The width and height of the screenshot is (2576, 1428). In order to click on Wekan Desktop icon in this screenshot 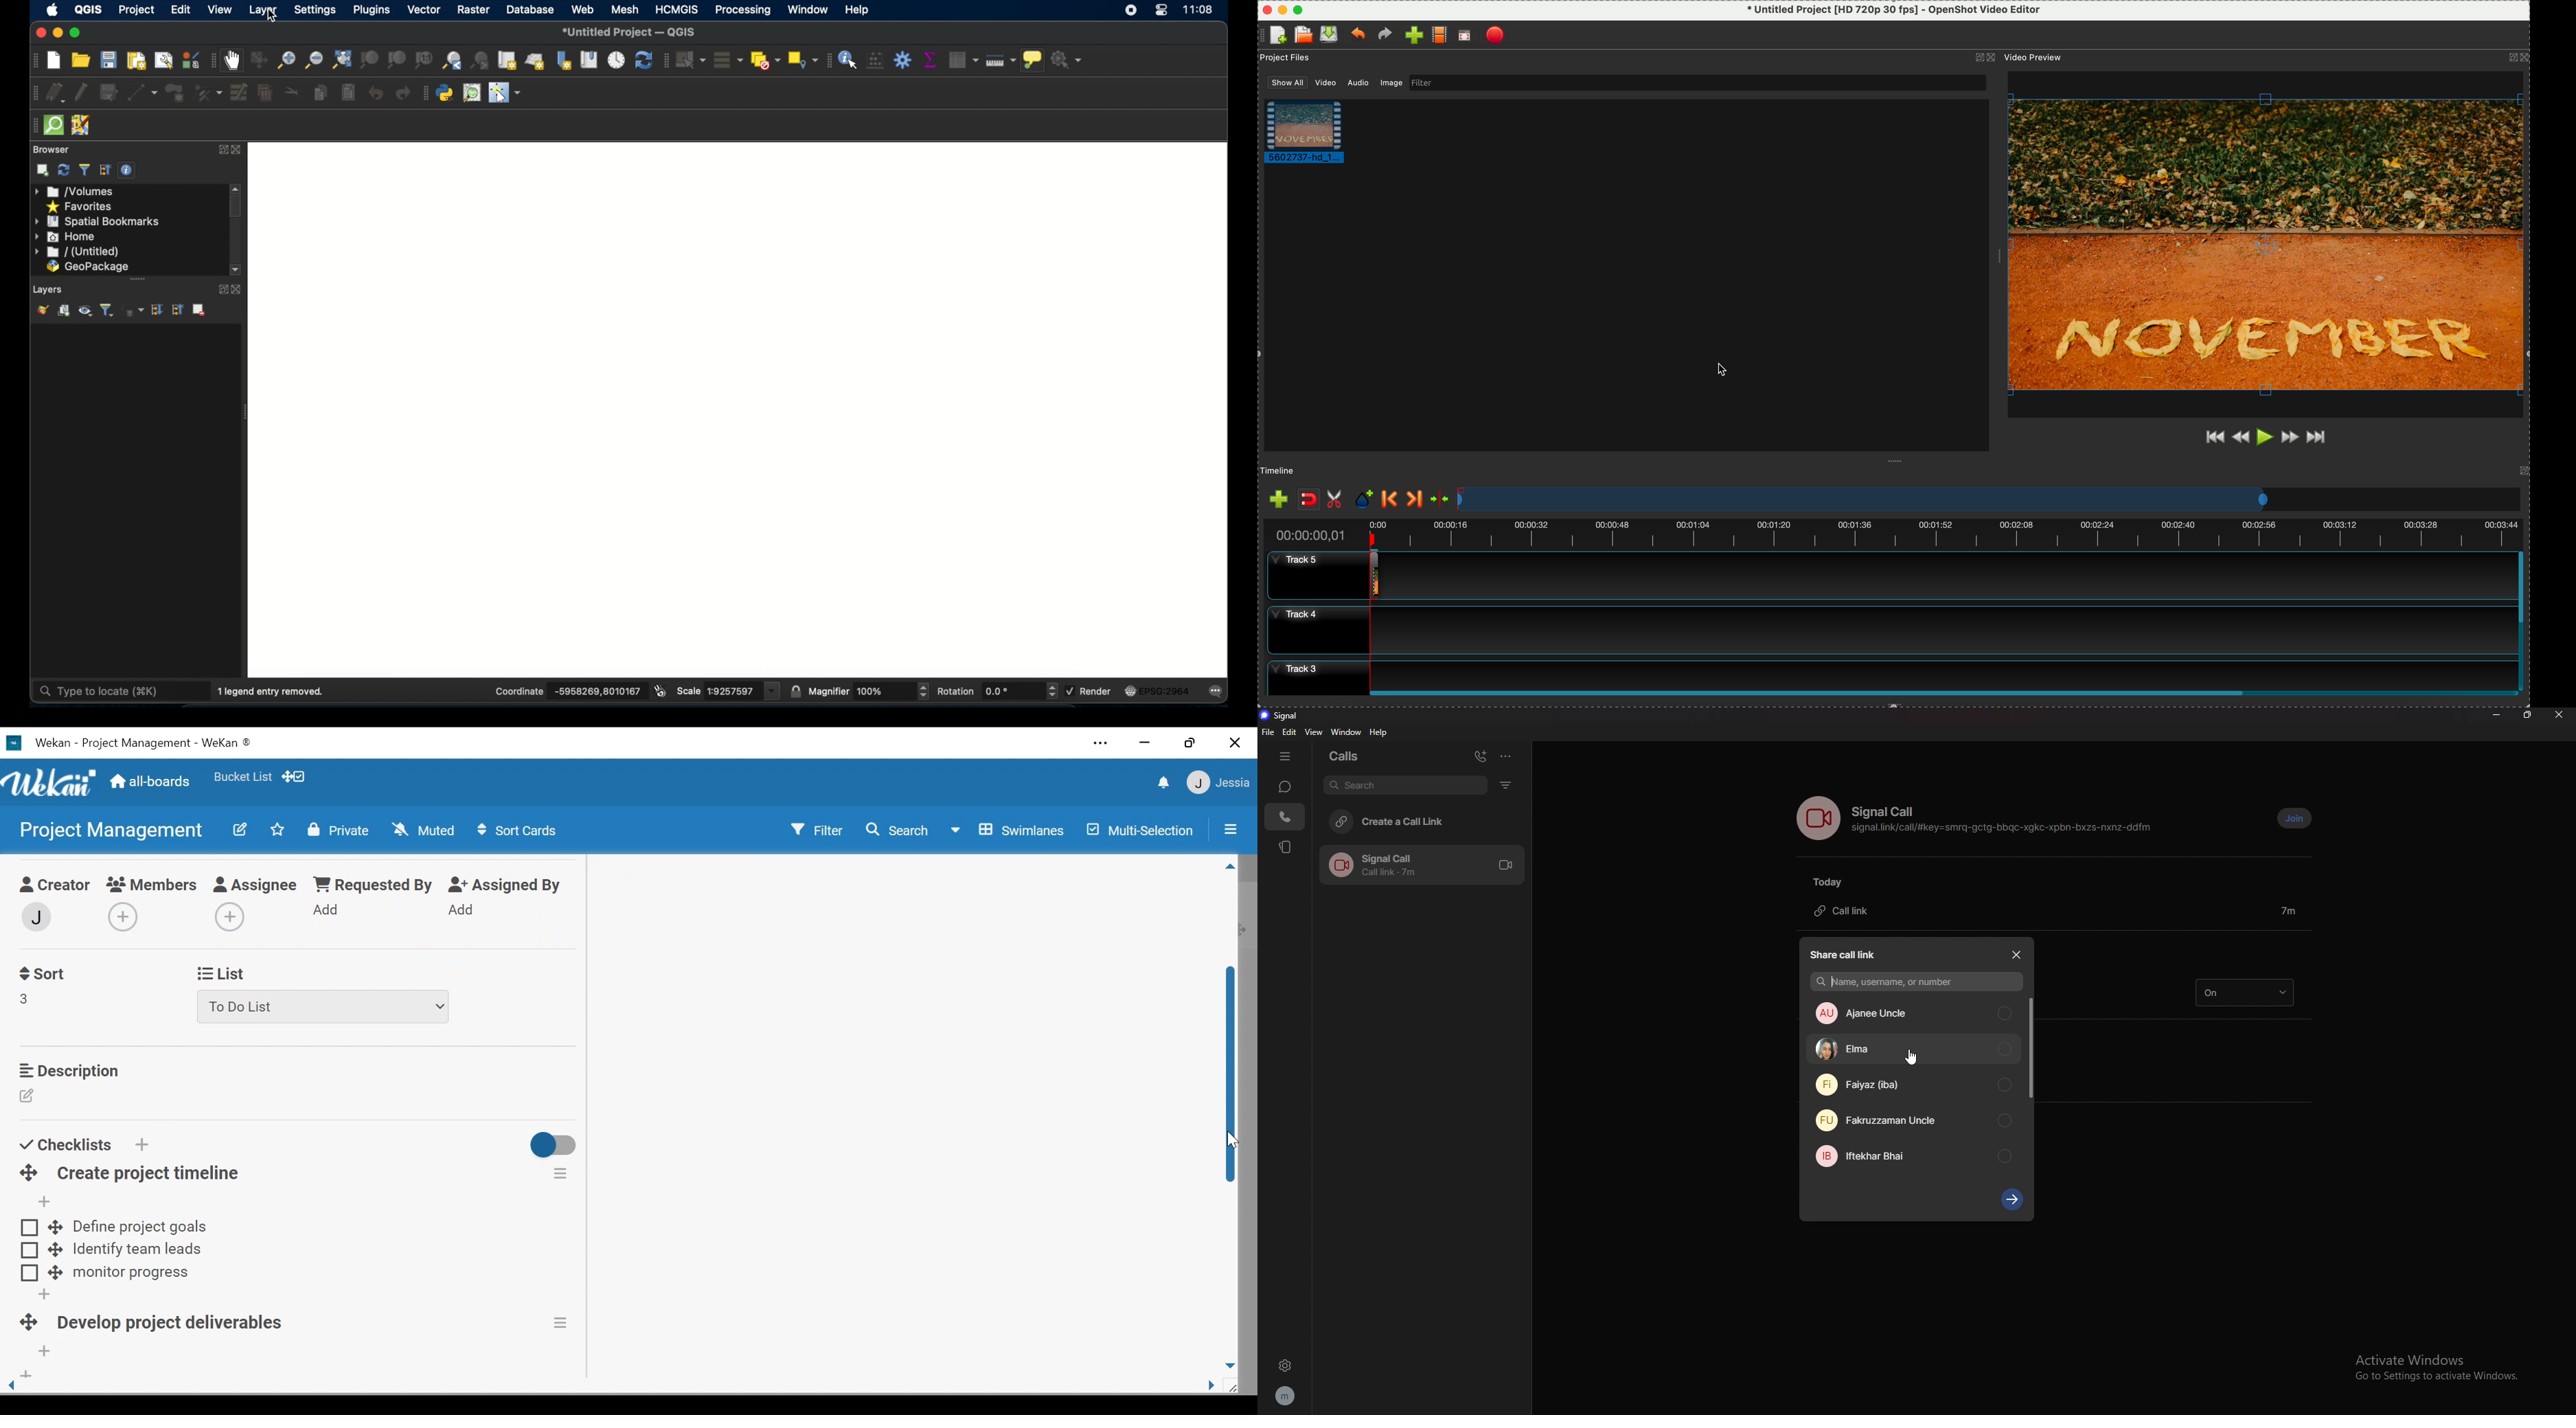, I will do `click(139, 745)`.